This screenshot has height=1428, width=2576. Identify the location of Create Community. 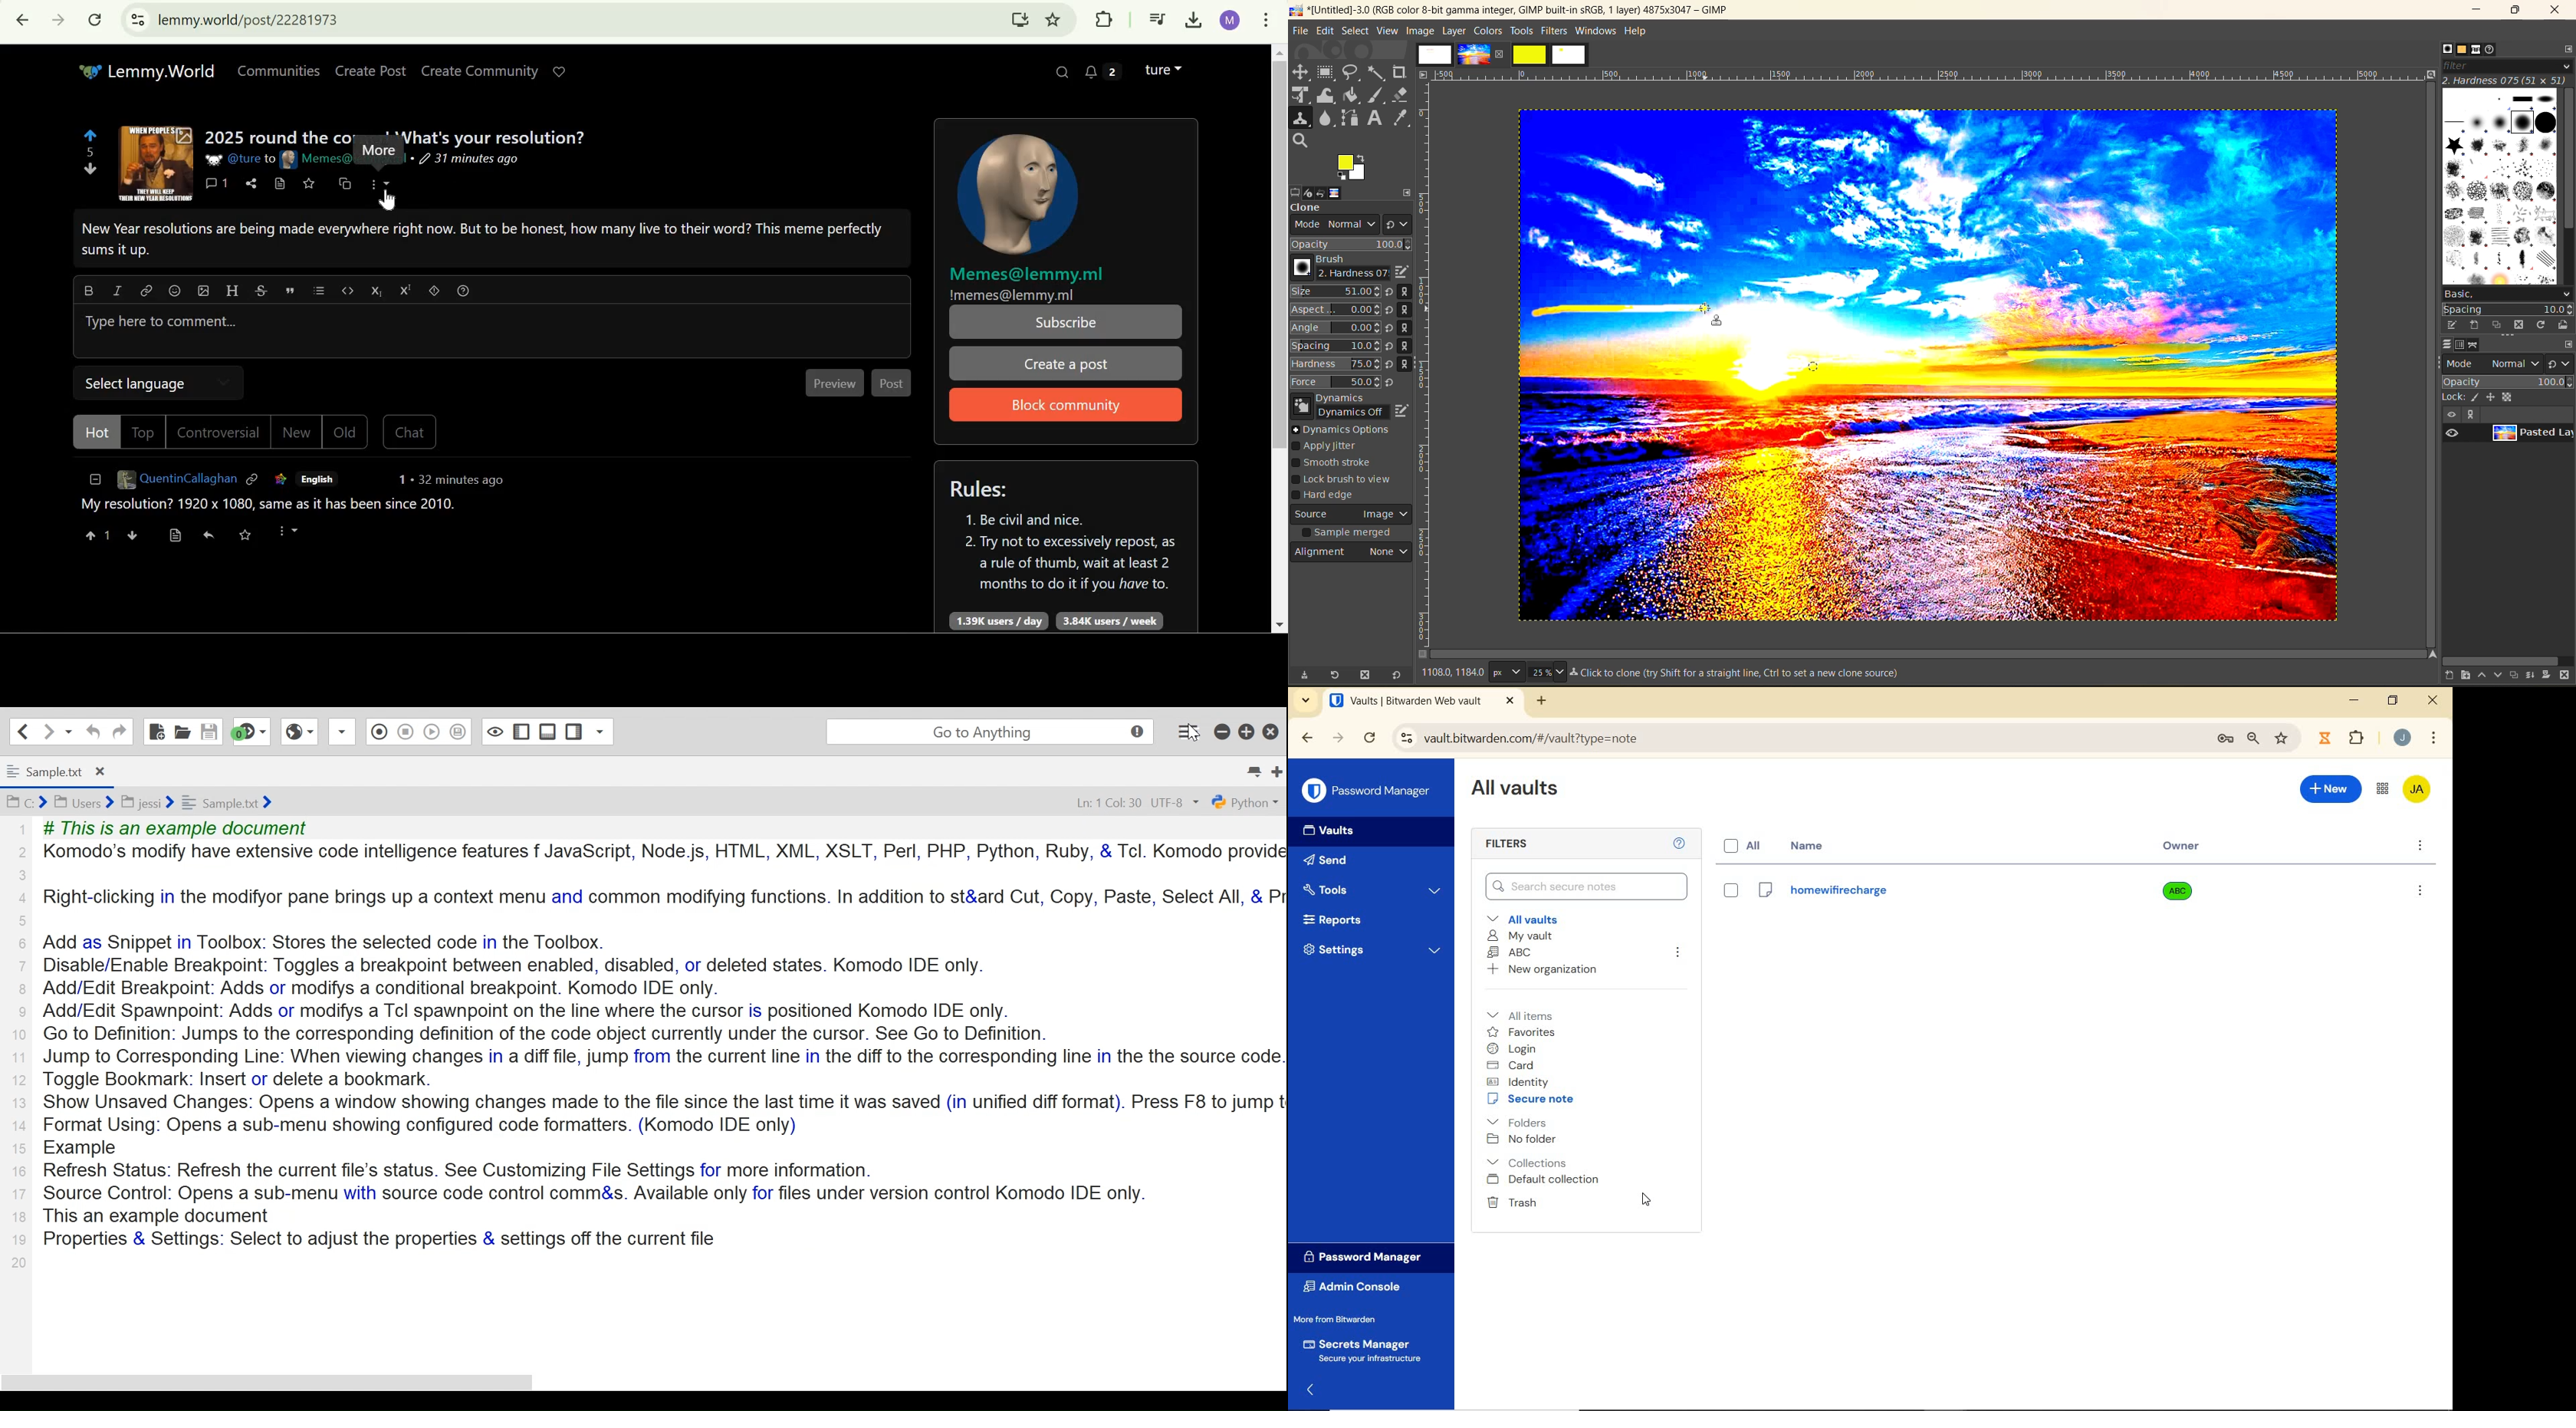
(479, 71).